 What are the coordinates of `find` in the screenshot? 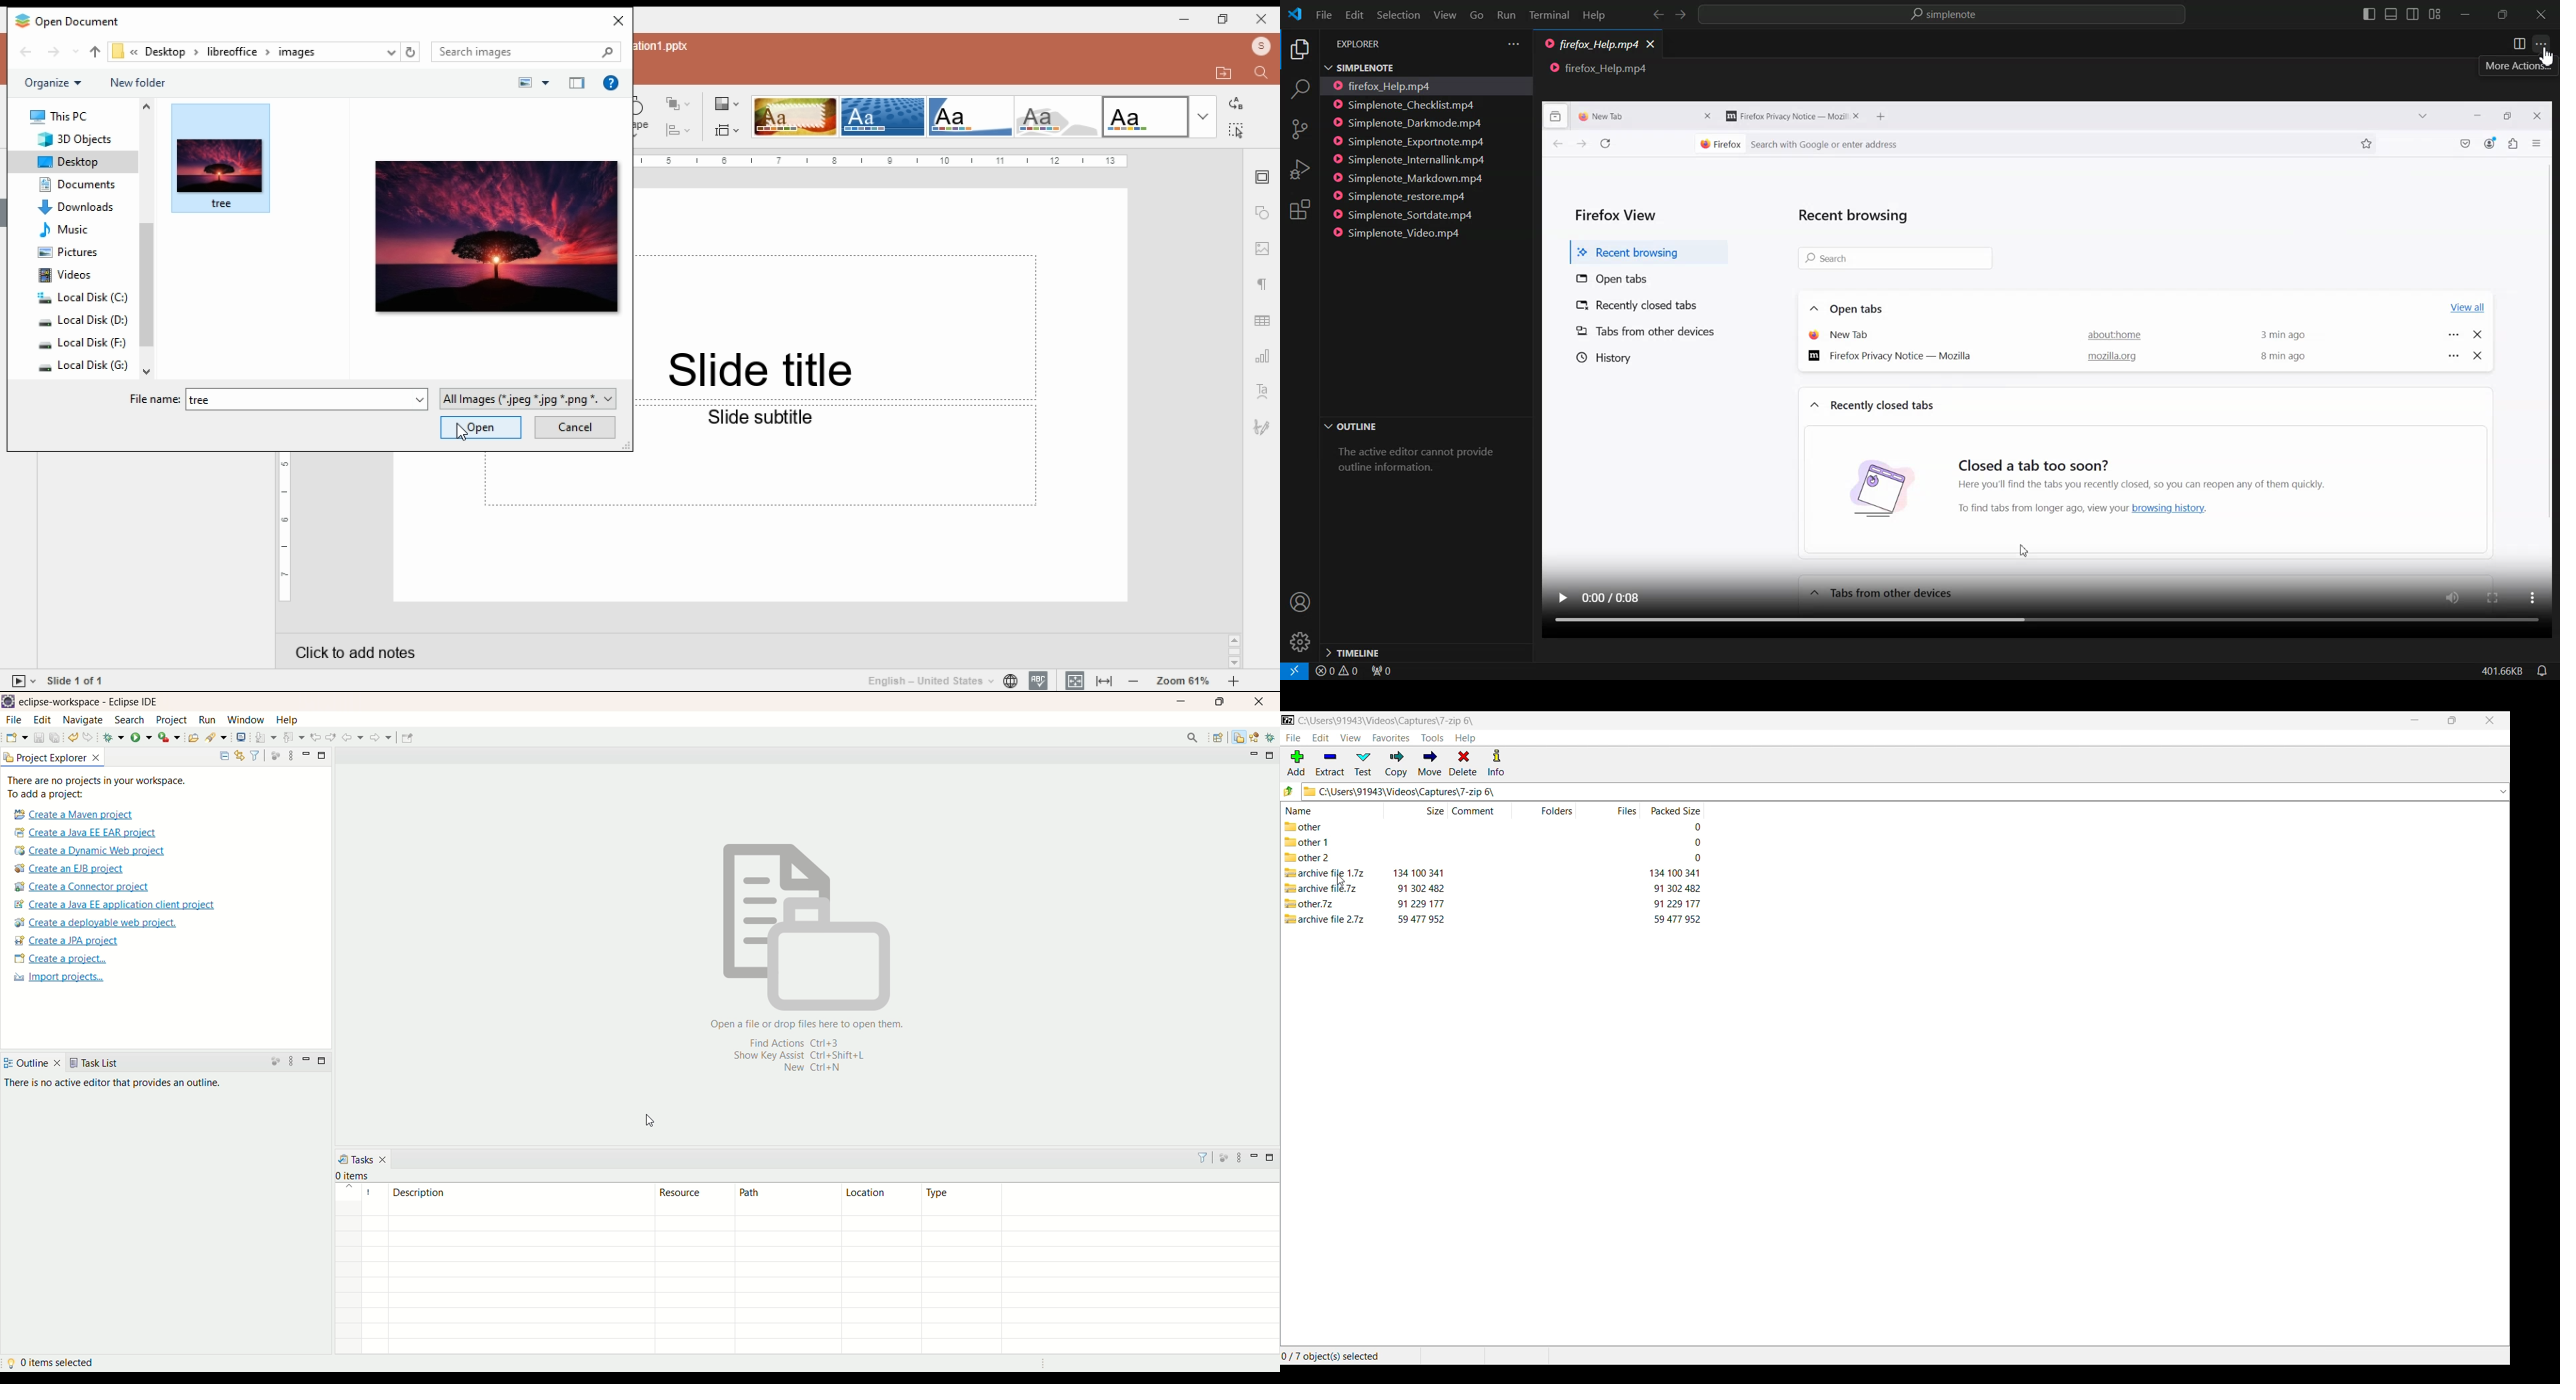 It's located at (1259, 74).